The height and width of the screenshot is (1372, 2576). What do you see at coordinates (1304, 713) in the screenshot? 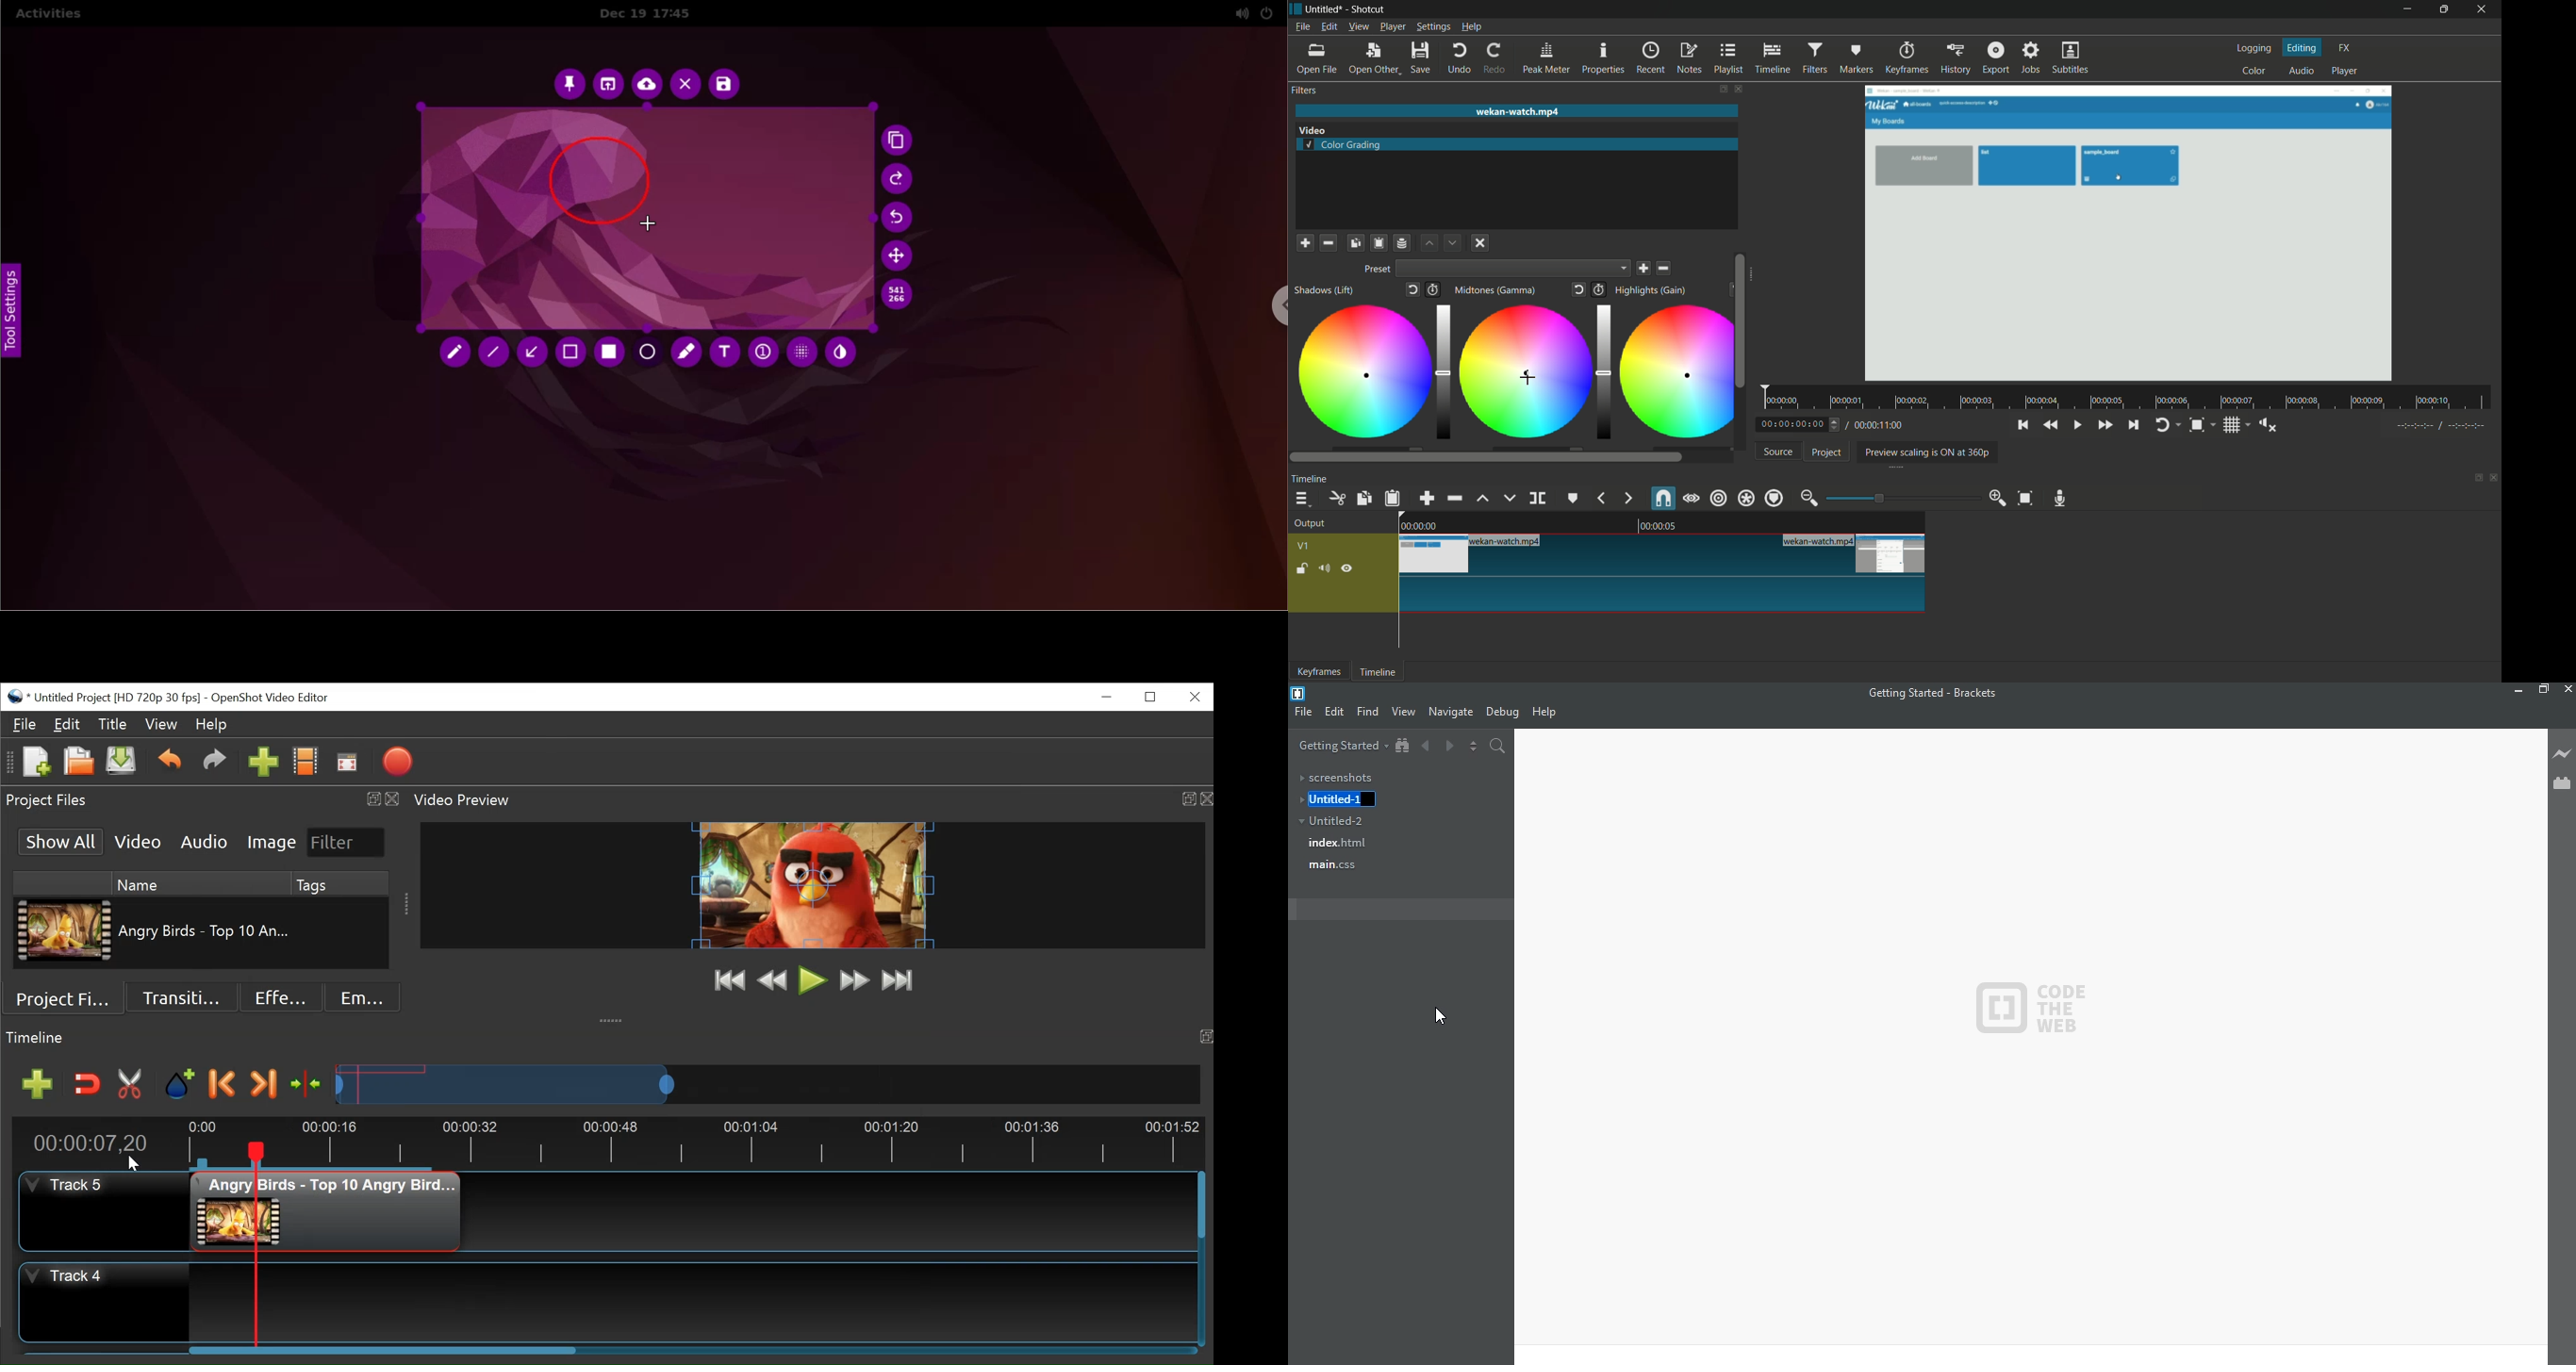
I see `file` at bounding box center [1304, 713].